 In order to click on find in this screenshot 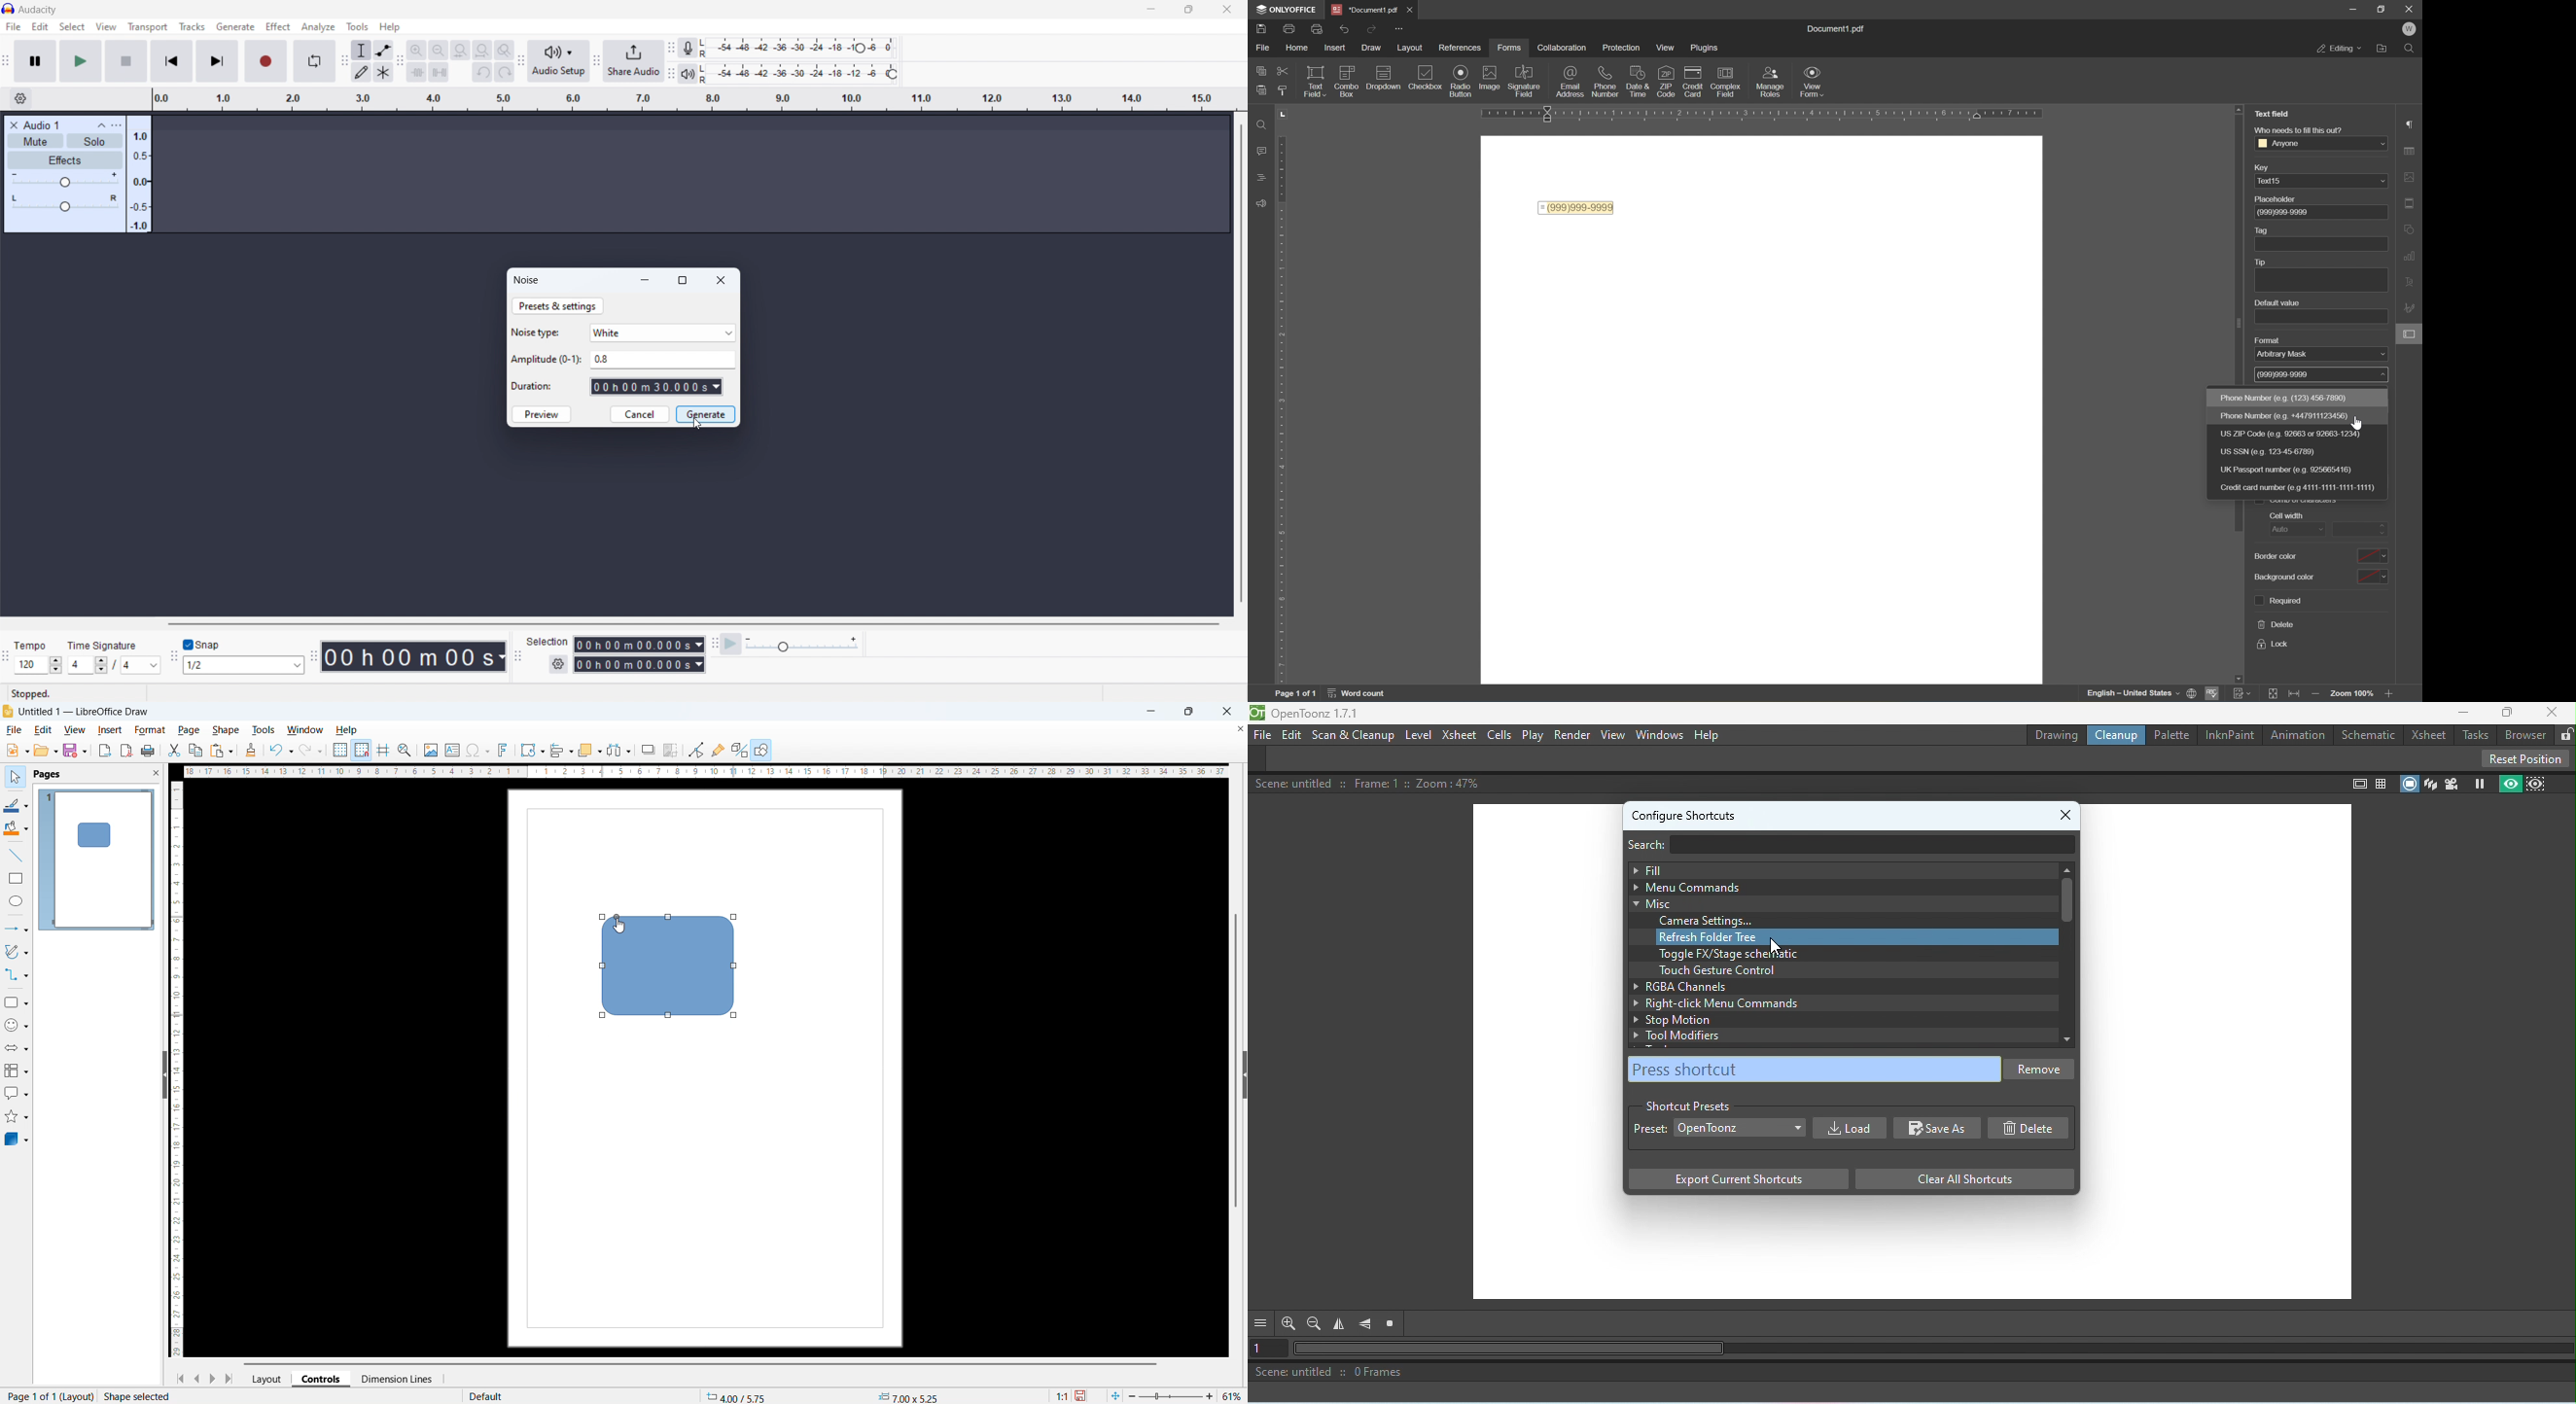, I will do `click(1257, 125)`.